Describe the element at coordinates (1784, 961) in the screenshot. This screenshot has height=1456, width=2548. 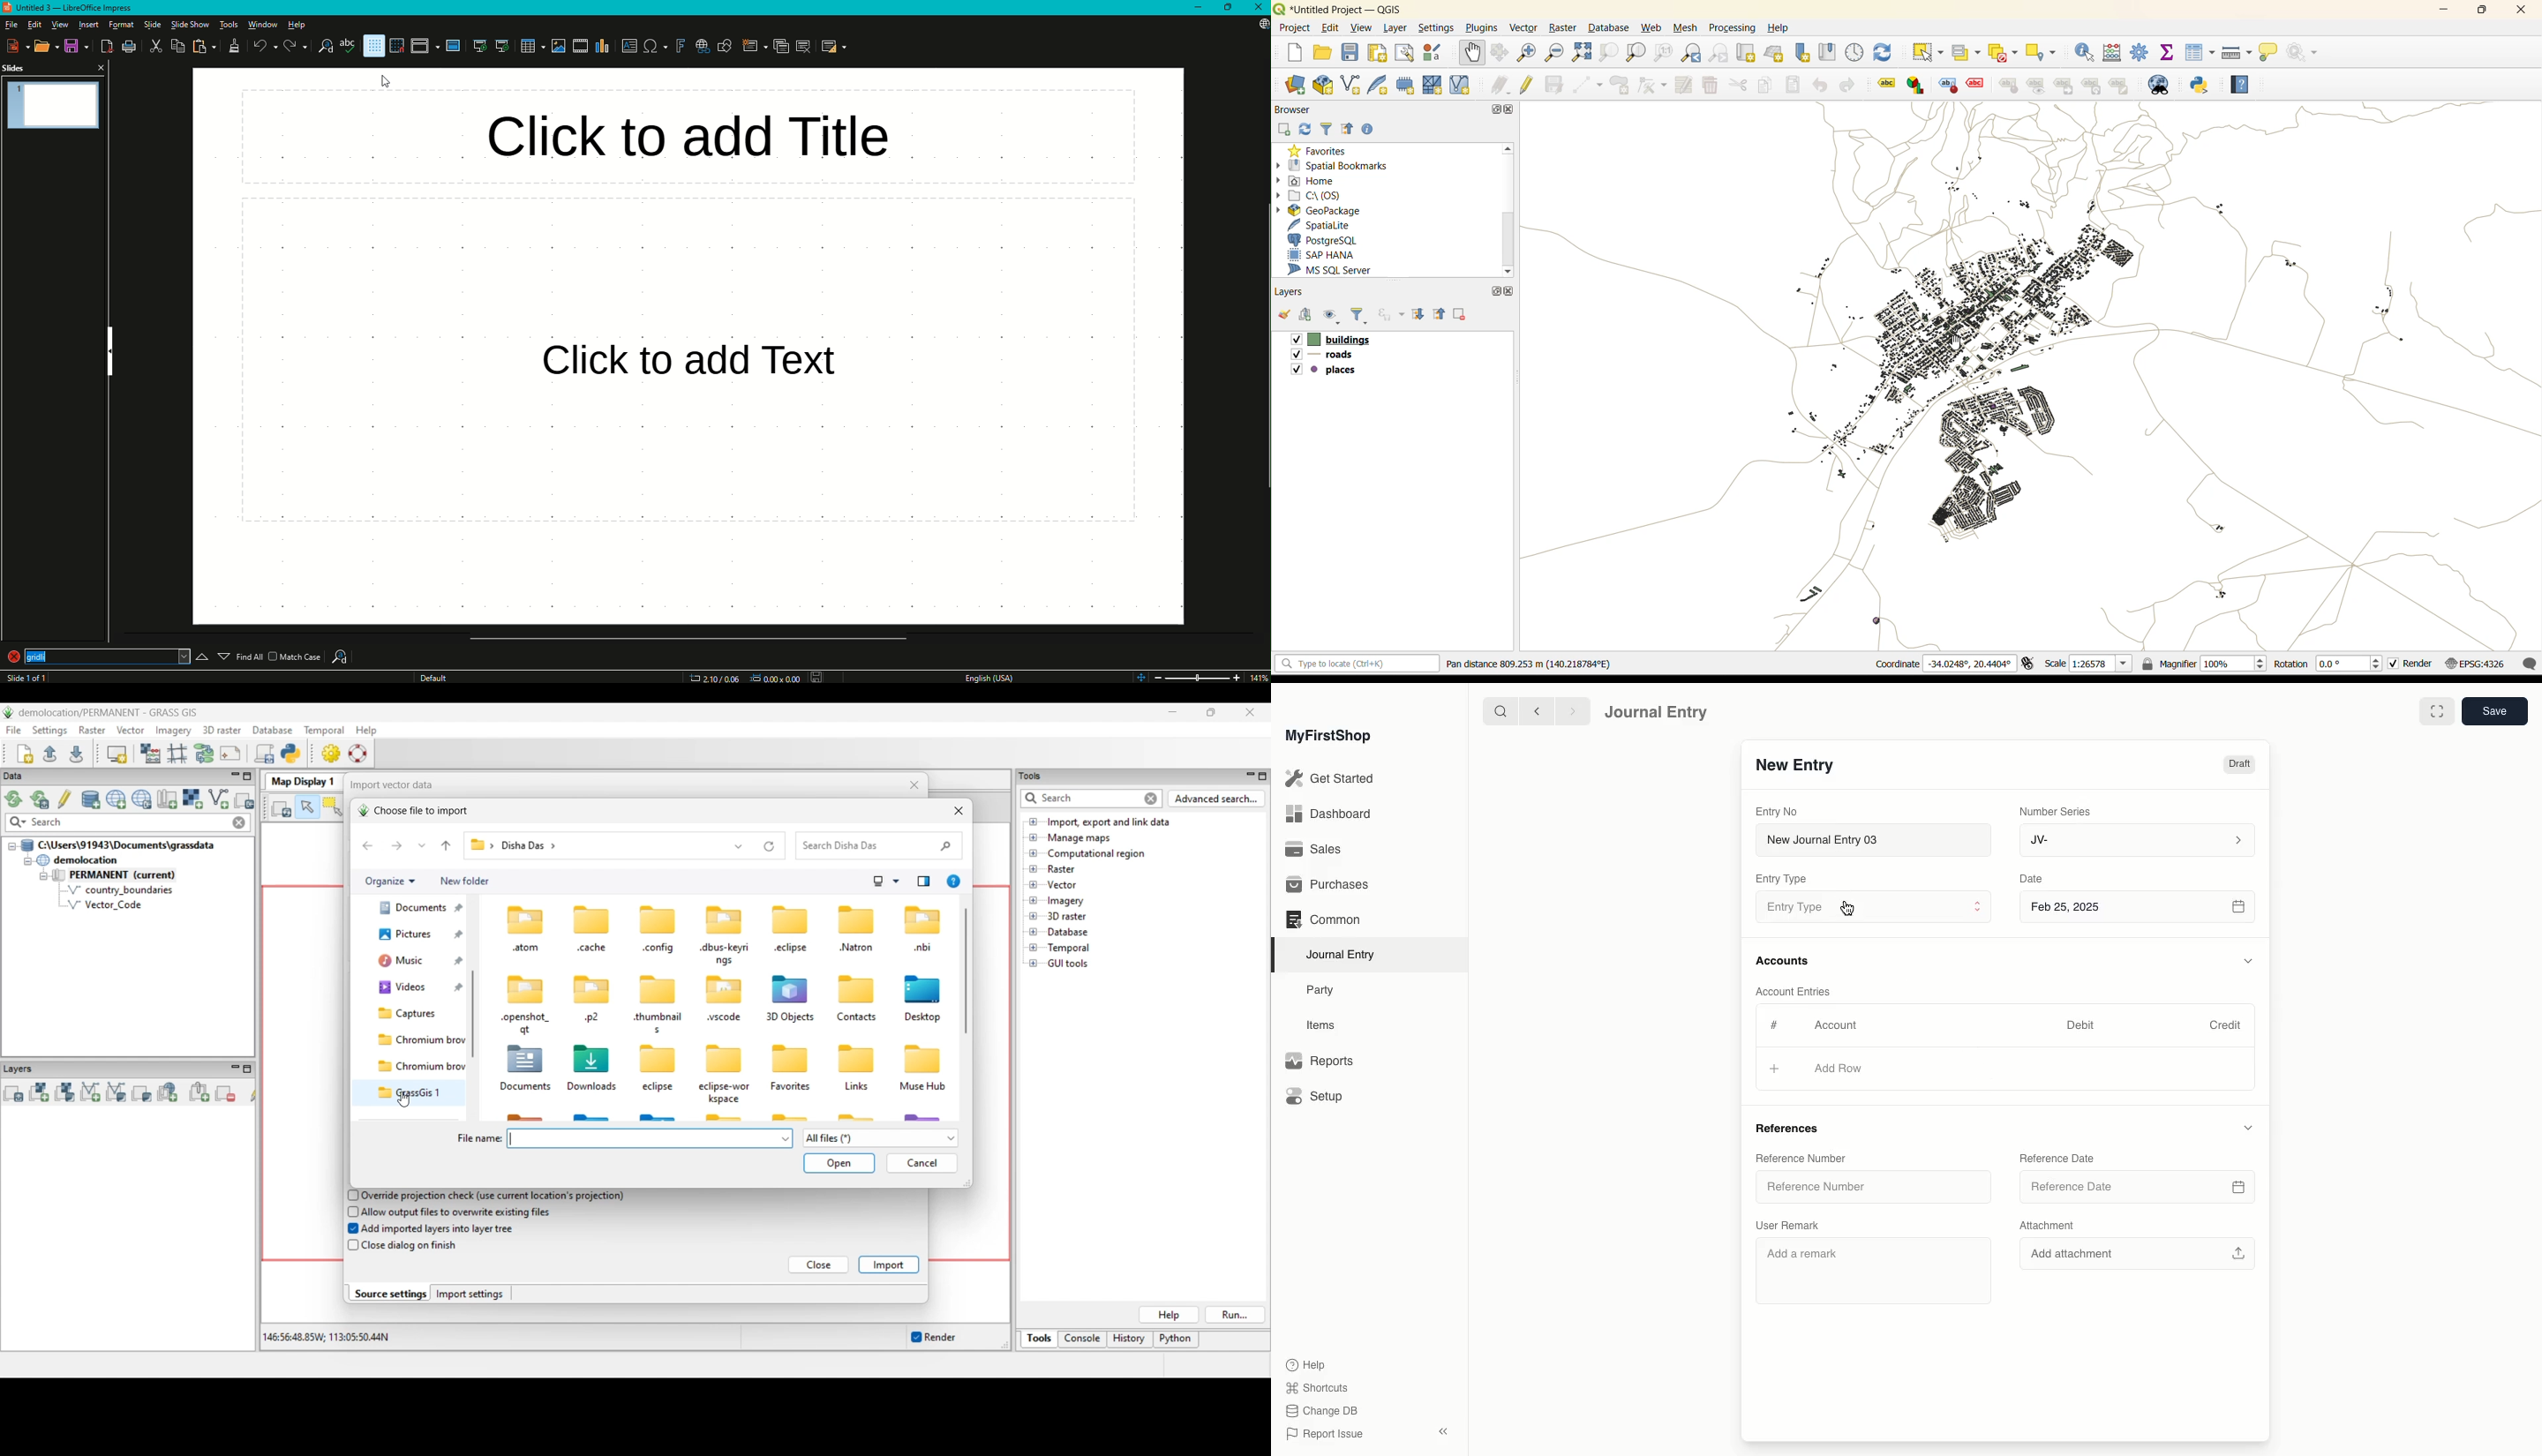
I see `Accounts` at that location.